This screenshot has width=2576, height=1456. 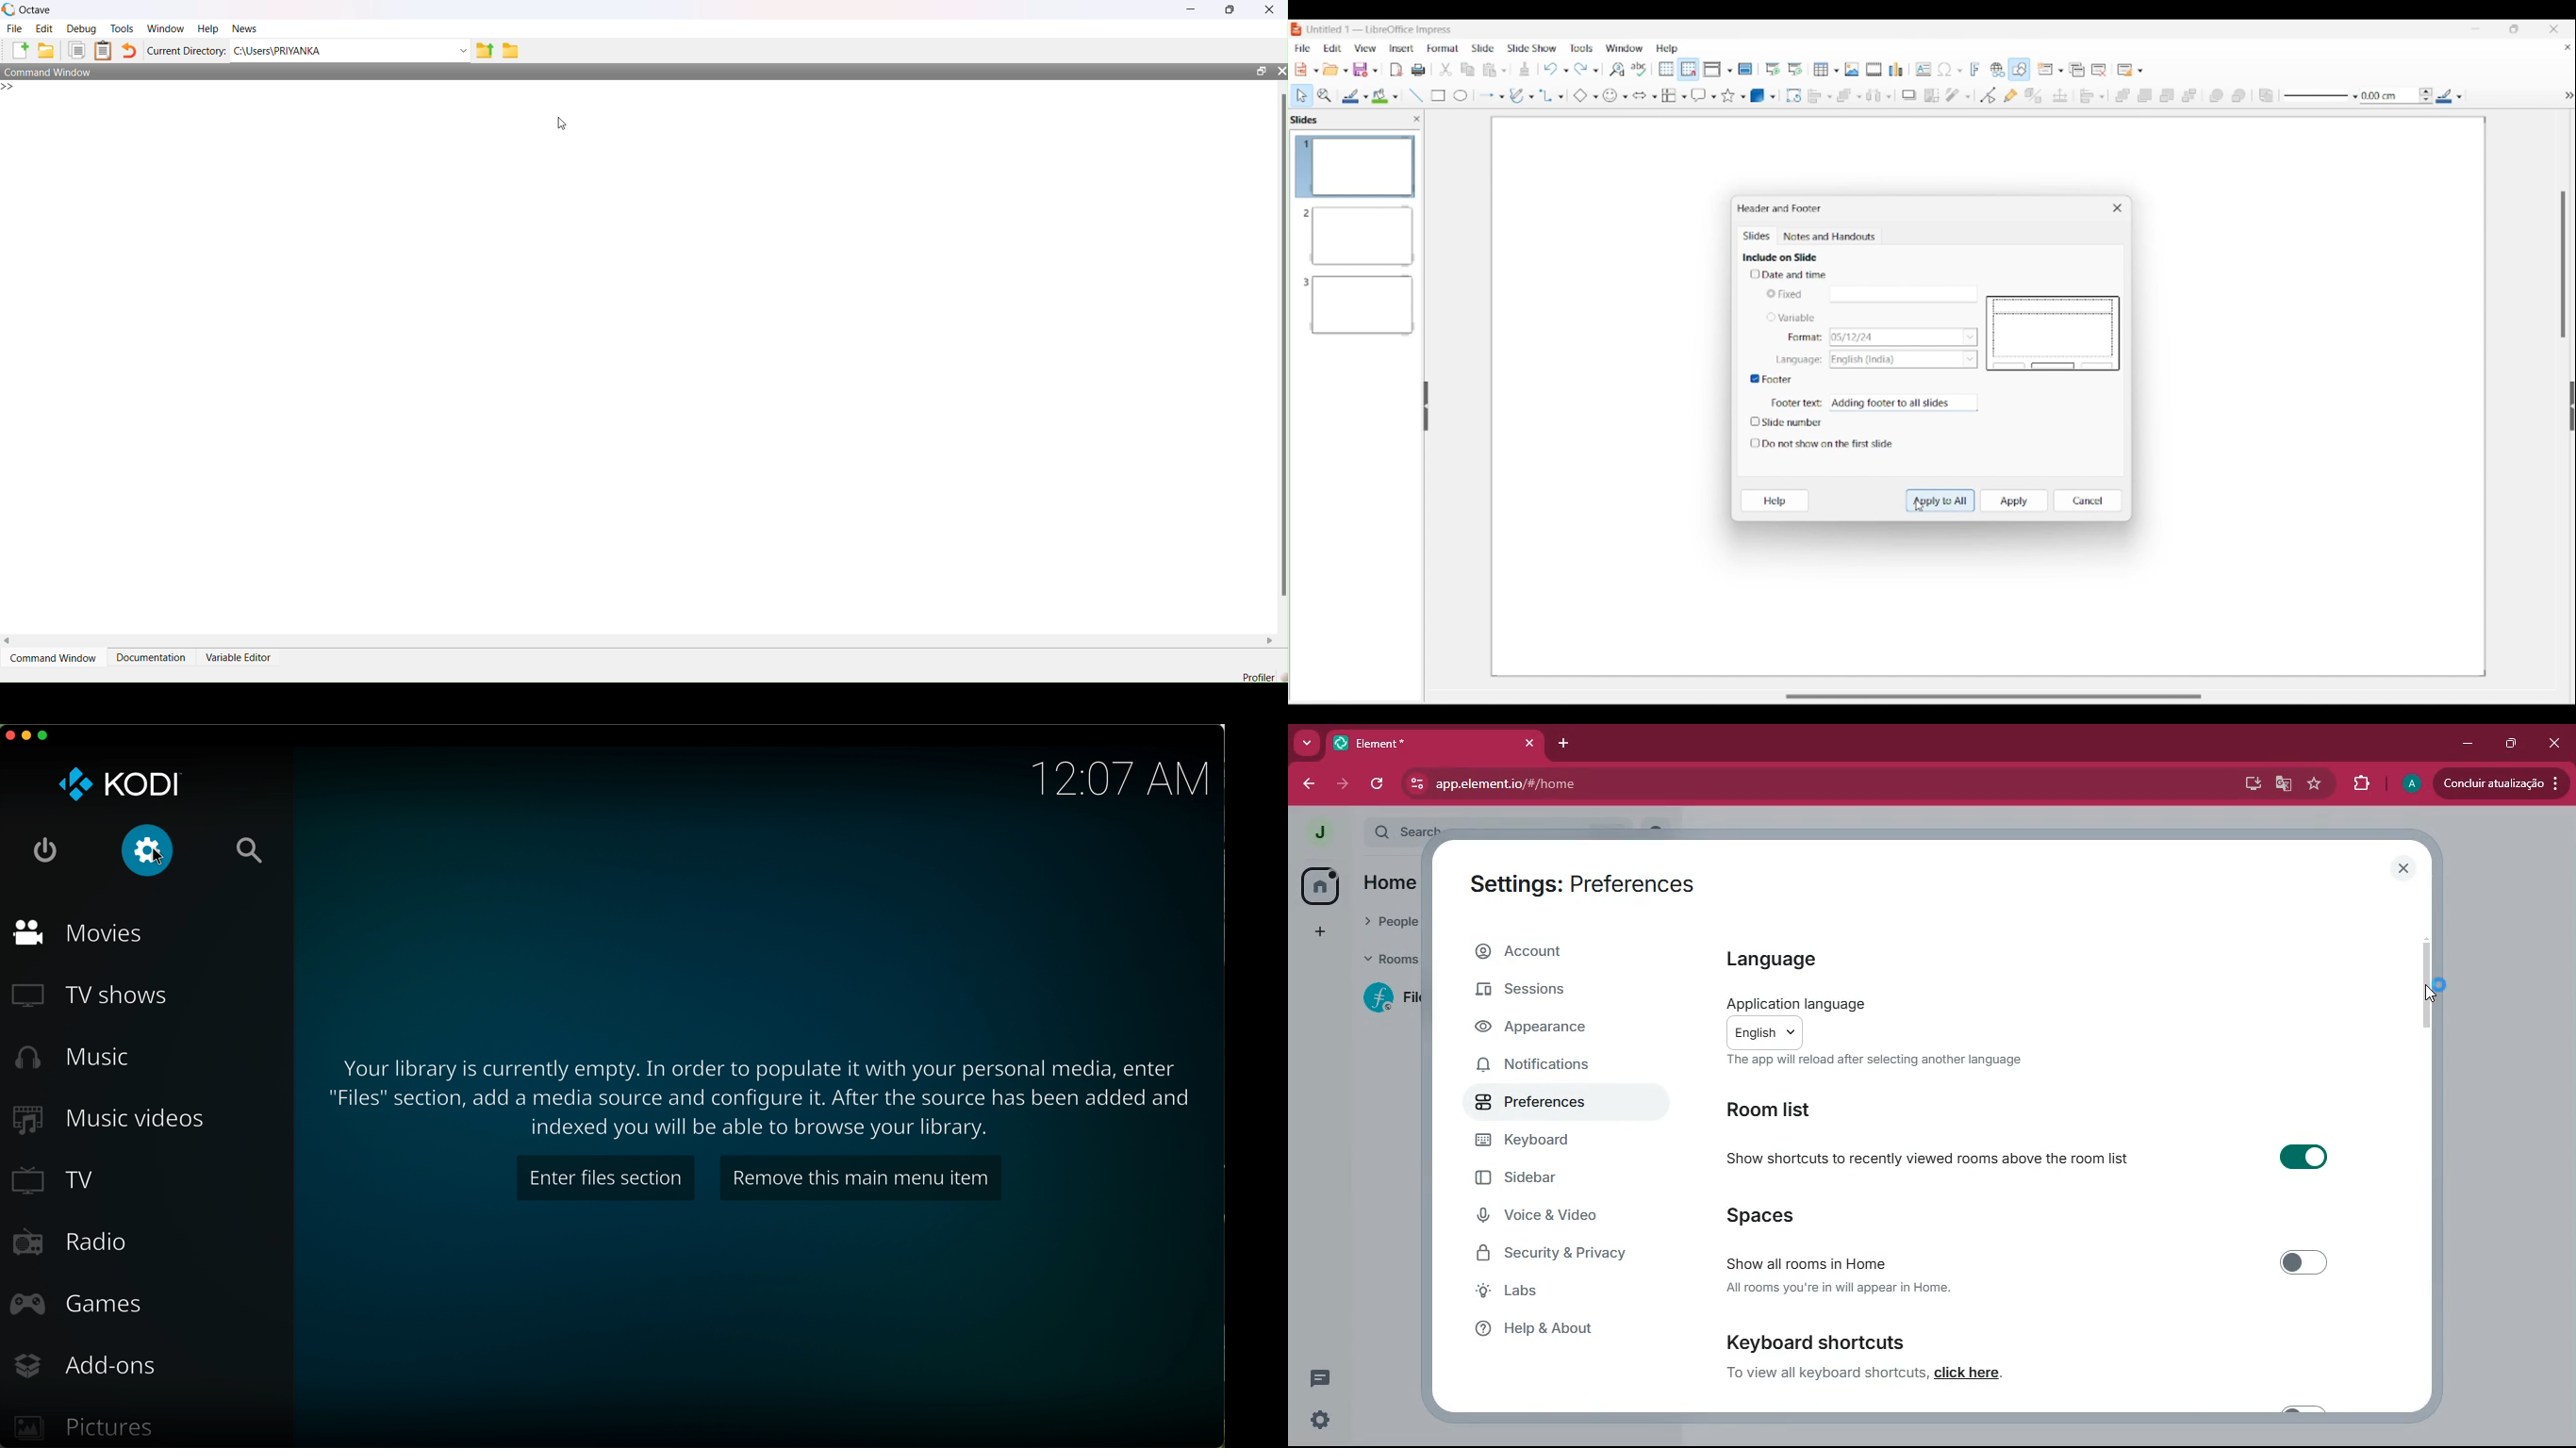 What do you see at coordinates (1989, 95) in the screenshot?
I see `Toggle point edit mode` at bounding box center [1989, 95].